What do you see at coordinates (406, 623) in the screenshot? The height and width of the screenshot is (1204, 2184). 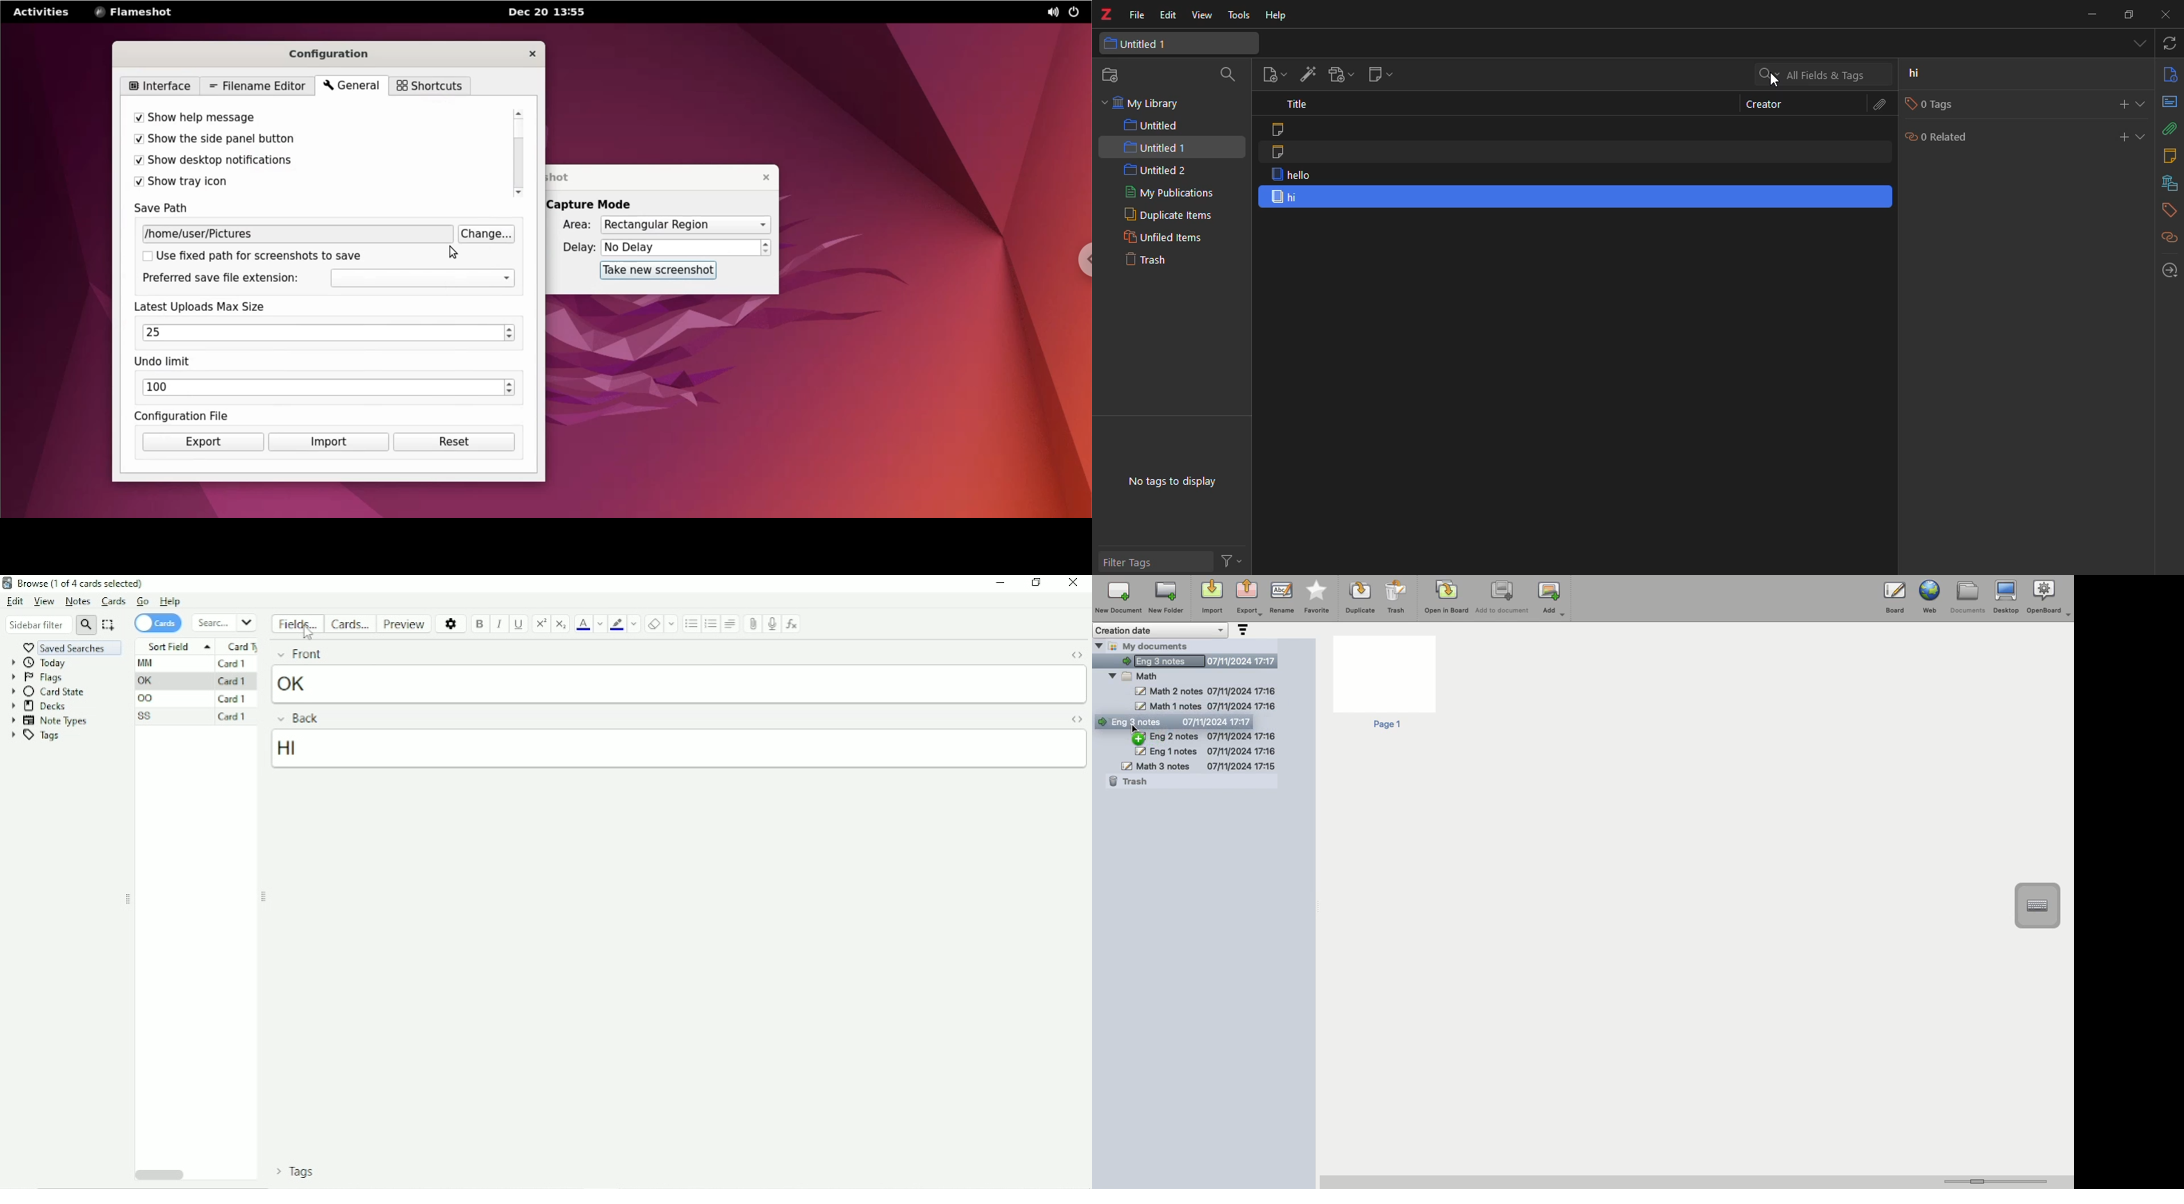 I see `Preview` at bounding box center [406, 623].